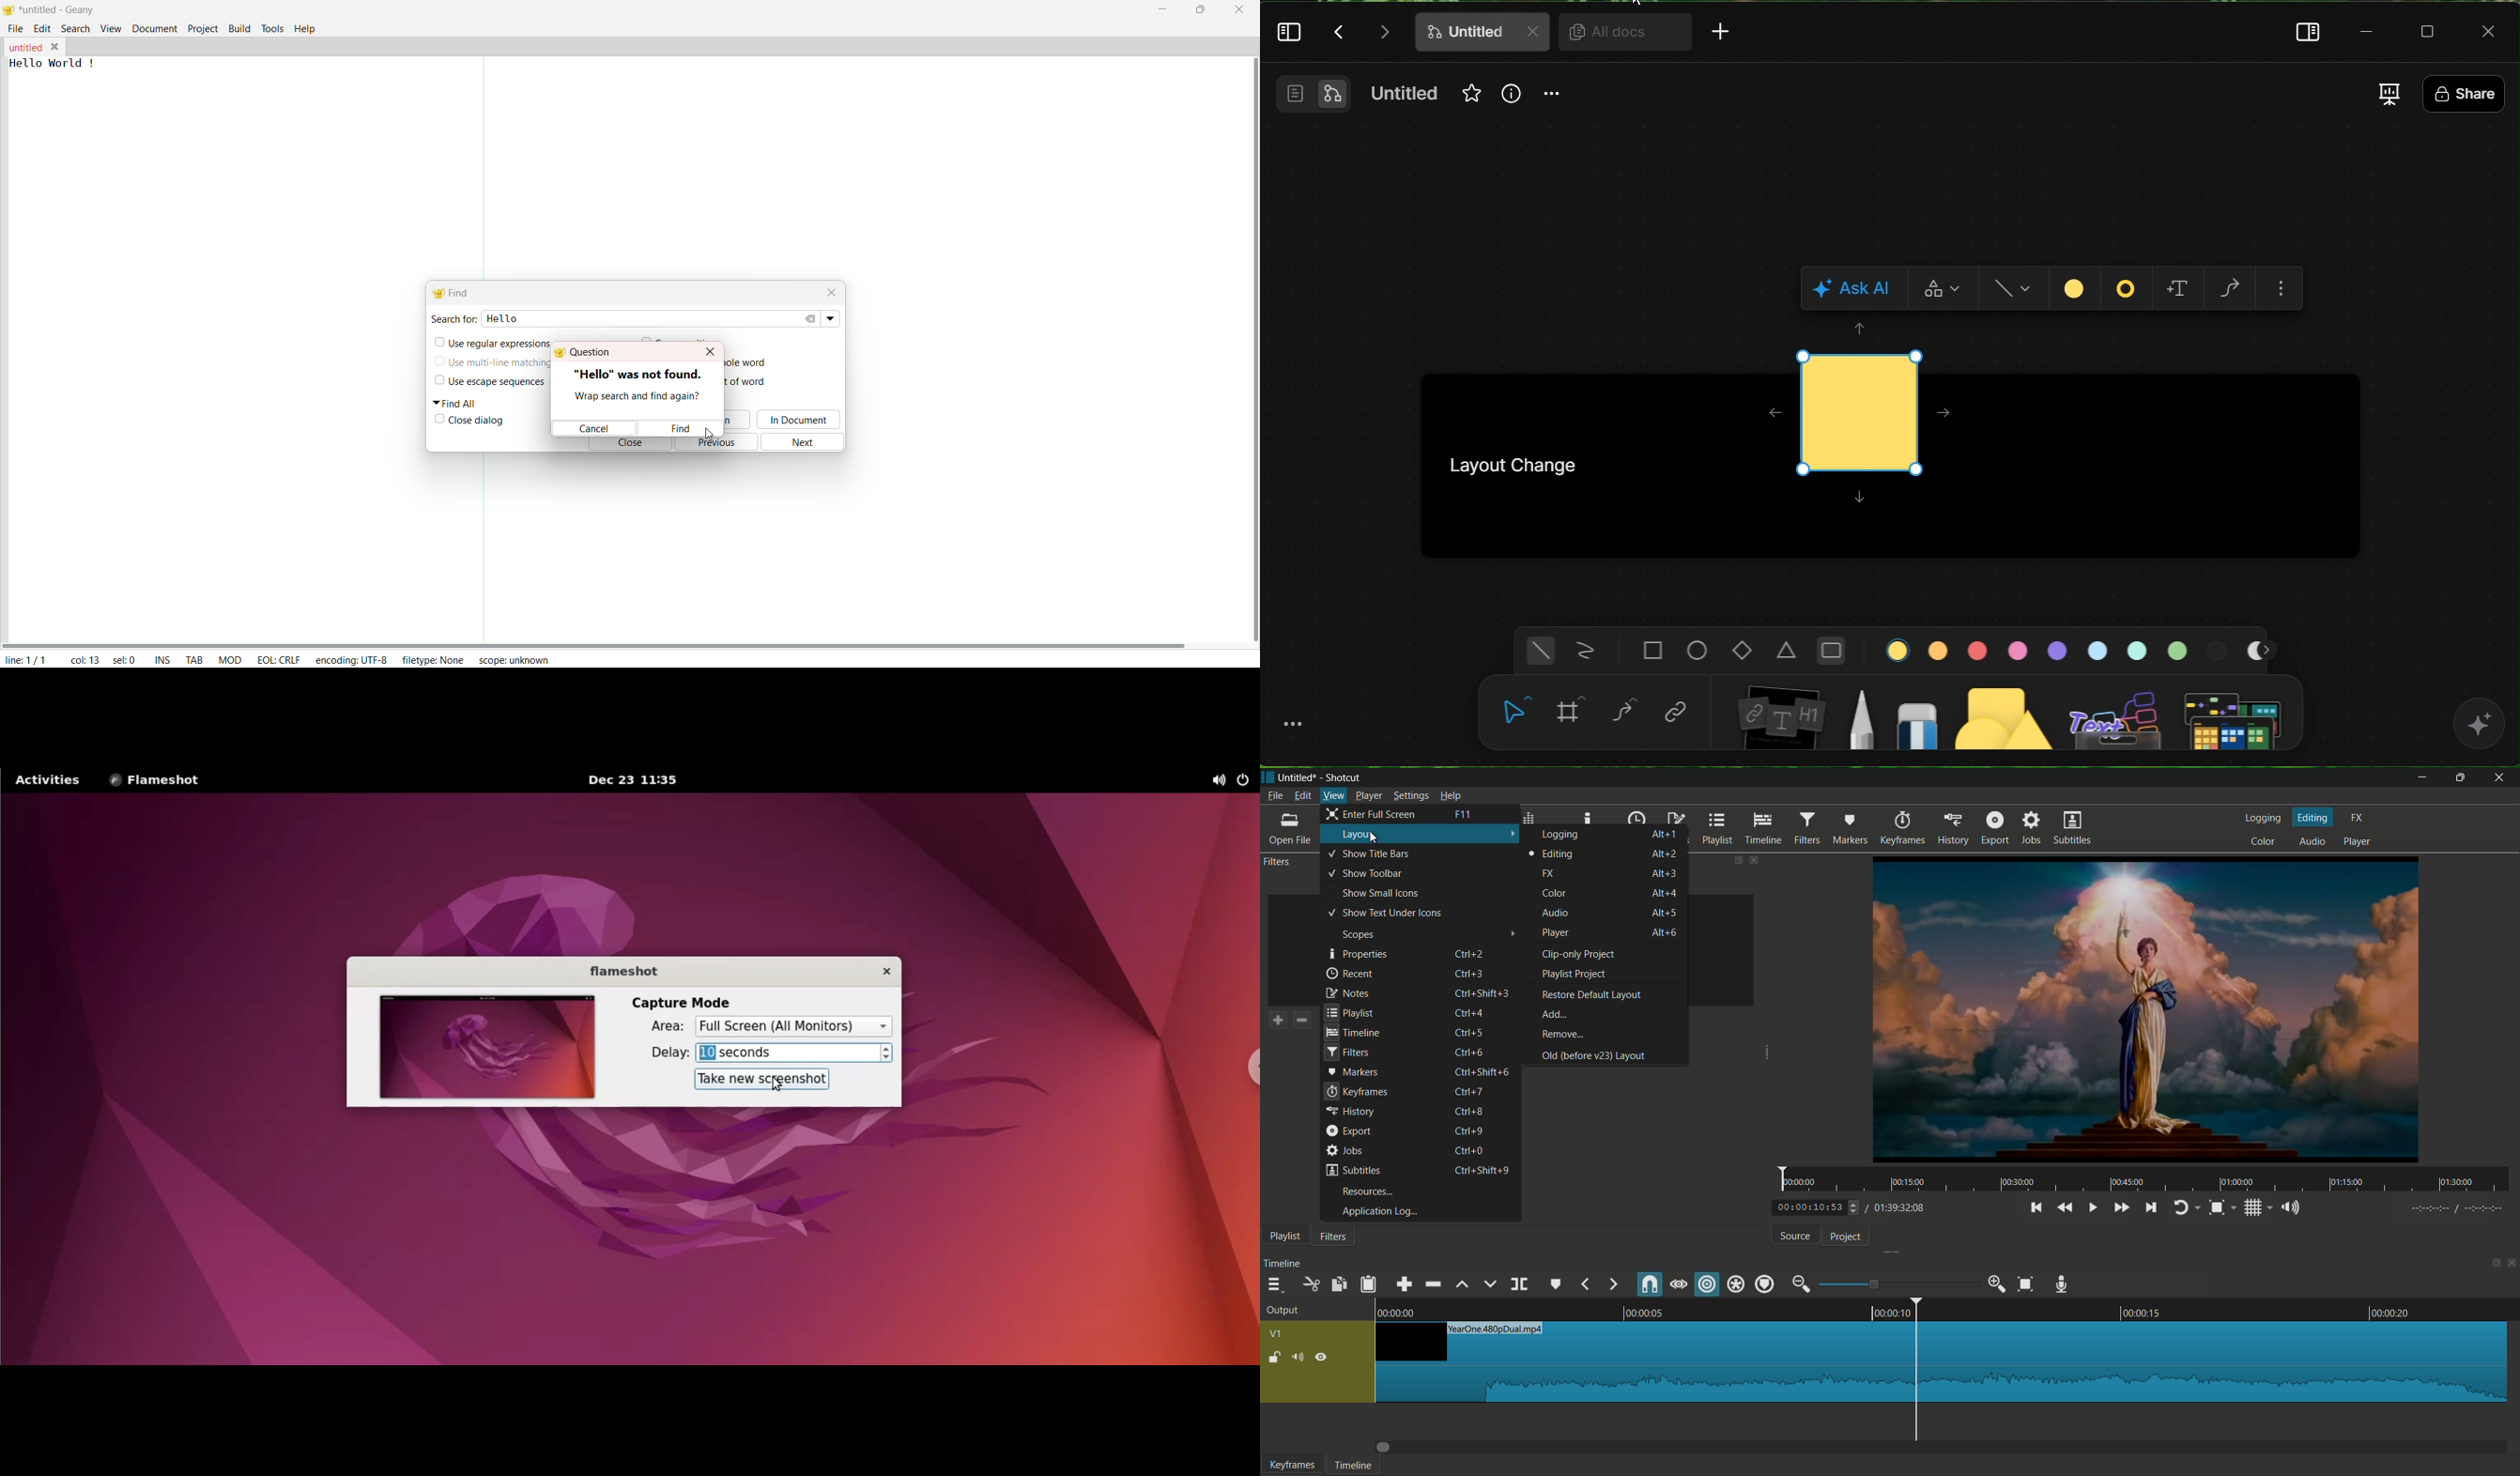 The width and height of the screenshot is (2520, 1484). What do you see at coordinates (1733, 859) in the screenshot?
I see `change layout` at bounding box center [1733, 859].